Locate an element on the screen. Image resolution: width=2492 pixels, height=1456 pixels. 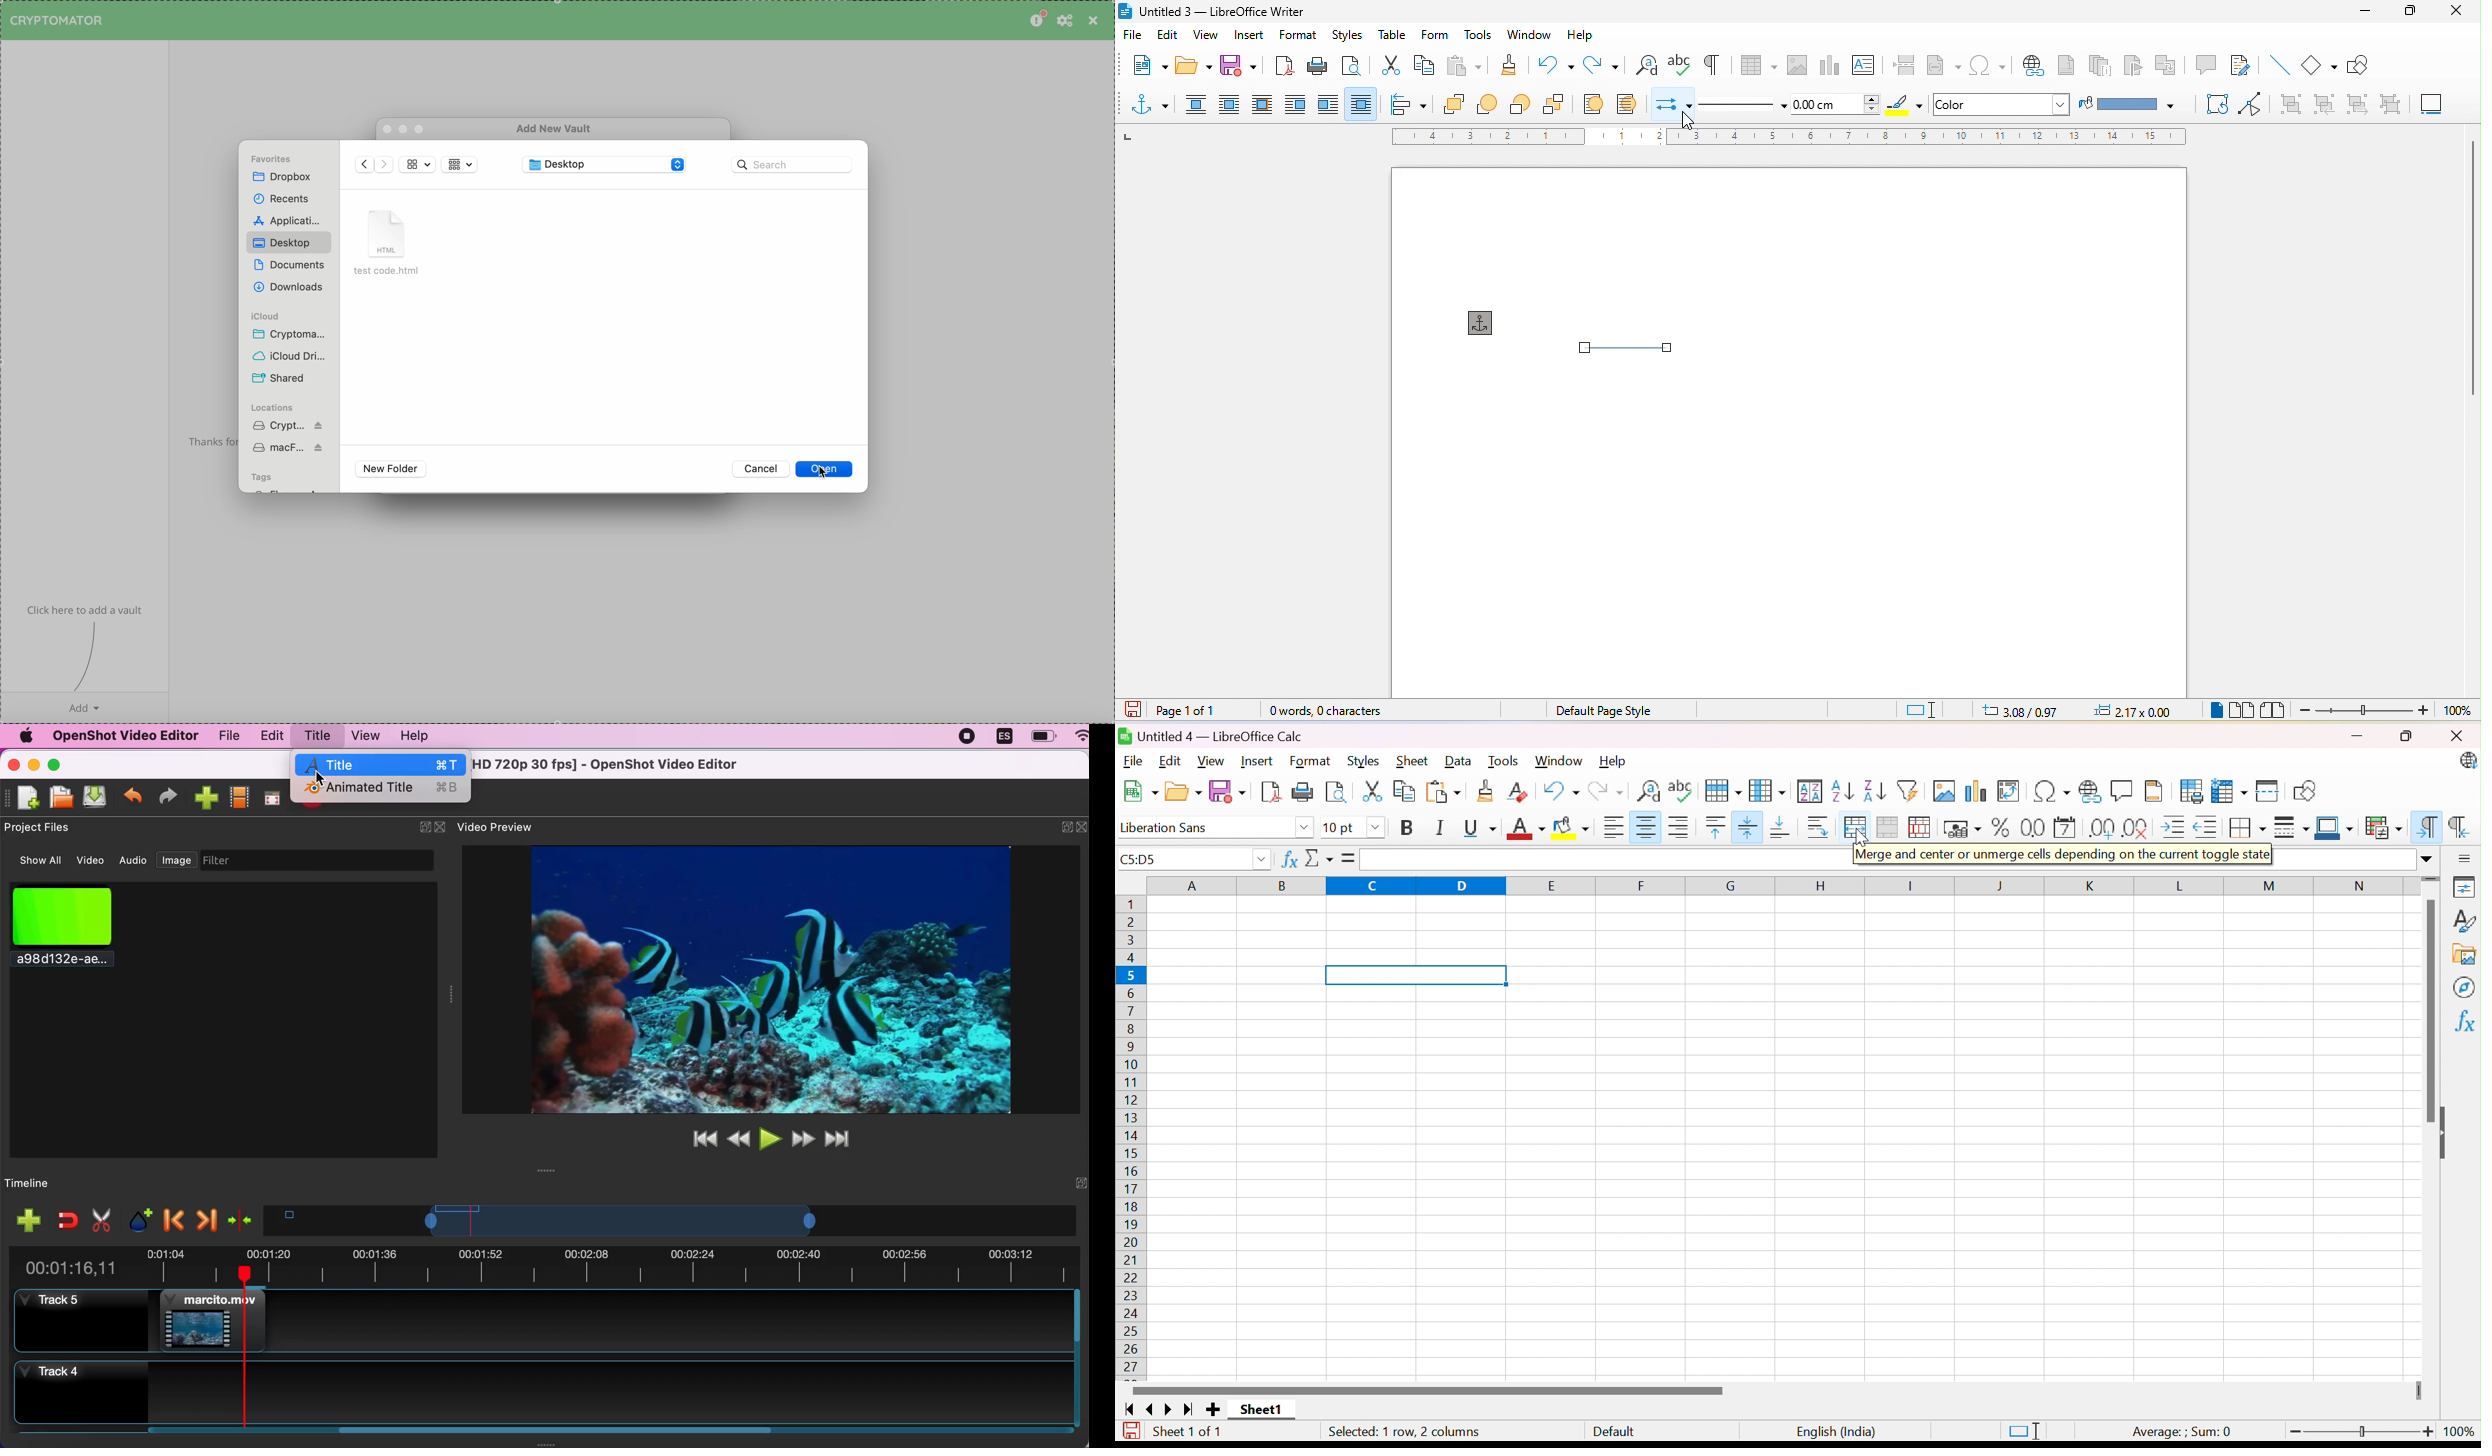
Window is located at coordinates (1560, 760).